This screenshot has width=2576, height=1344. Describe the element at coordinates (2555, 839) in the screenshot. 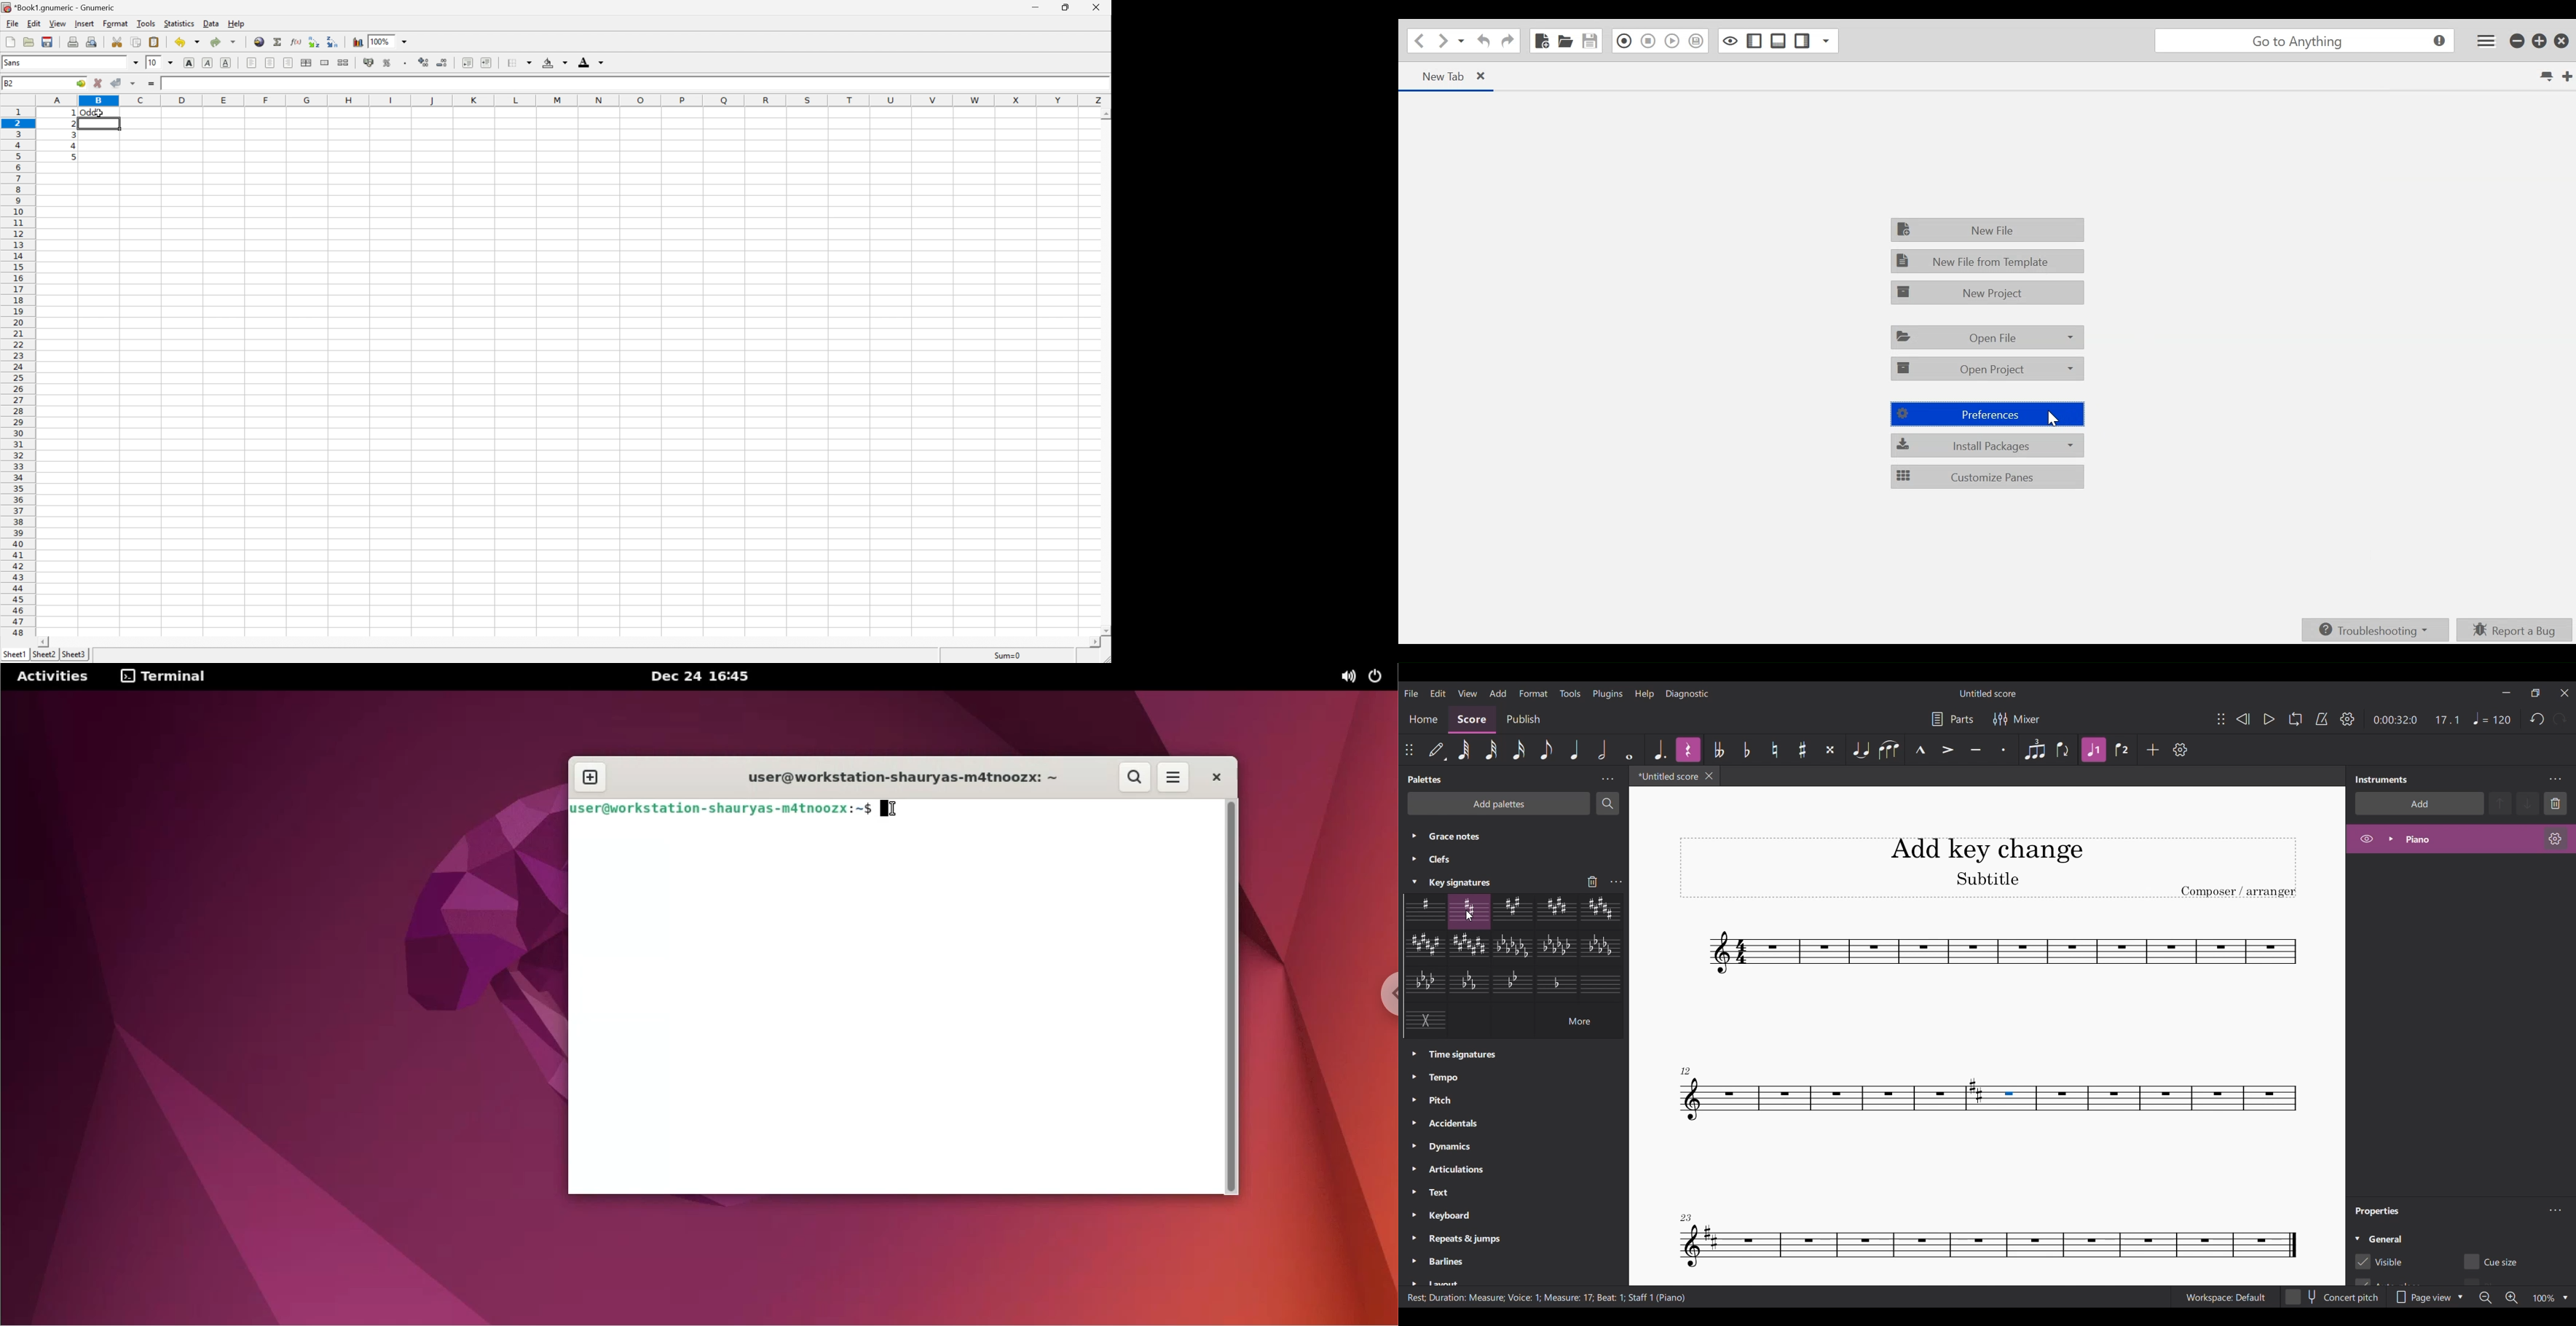

I see `Setting of respective instrument` at that location.